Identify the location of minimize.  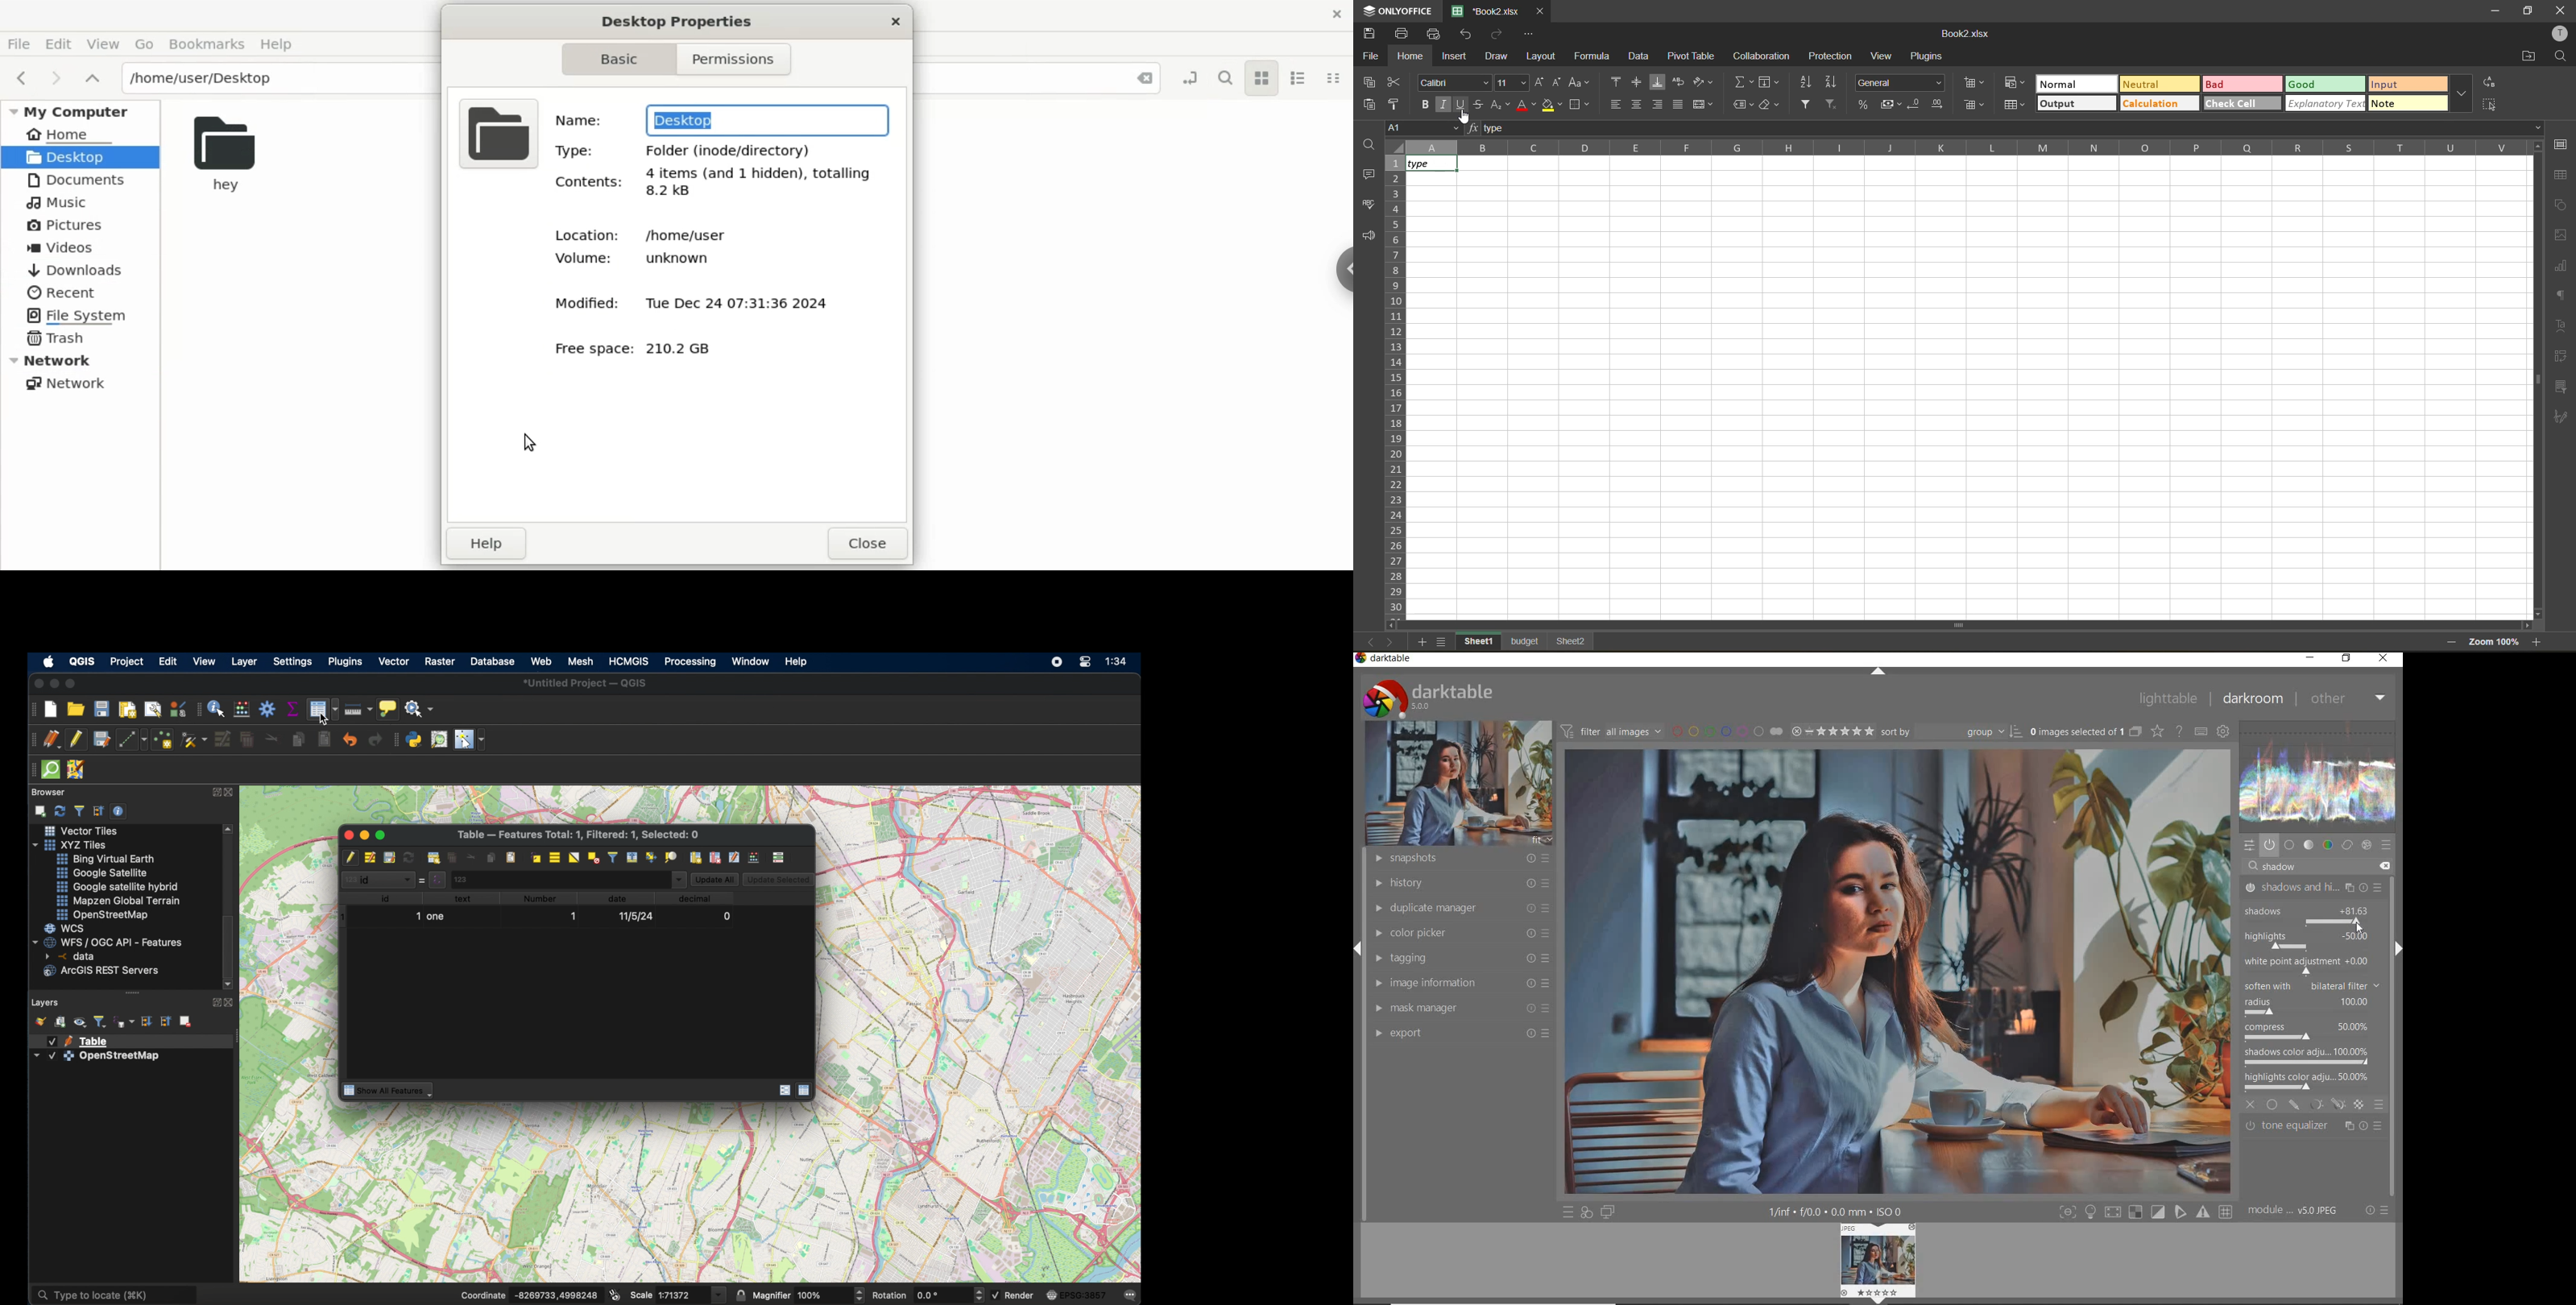
(2311, 658).